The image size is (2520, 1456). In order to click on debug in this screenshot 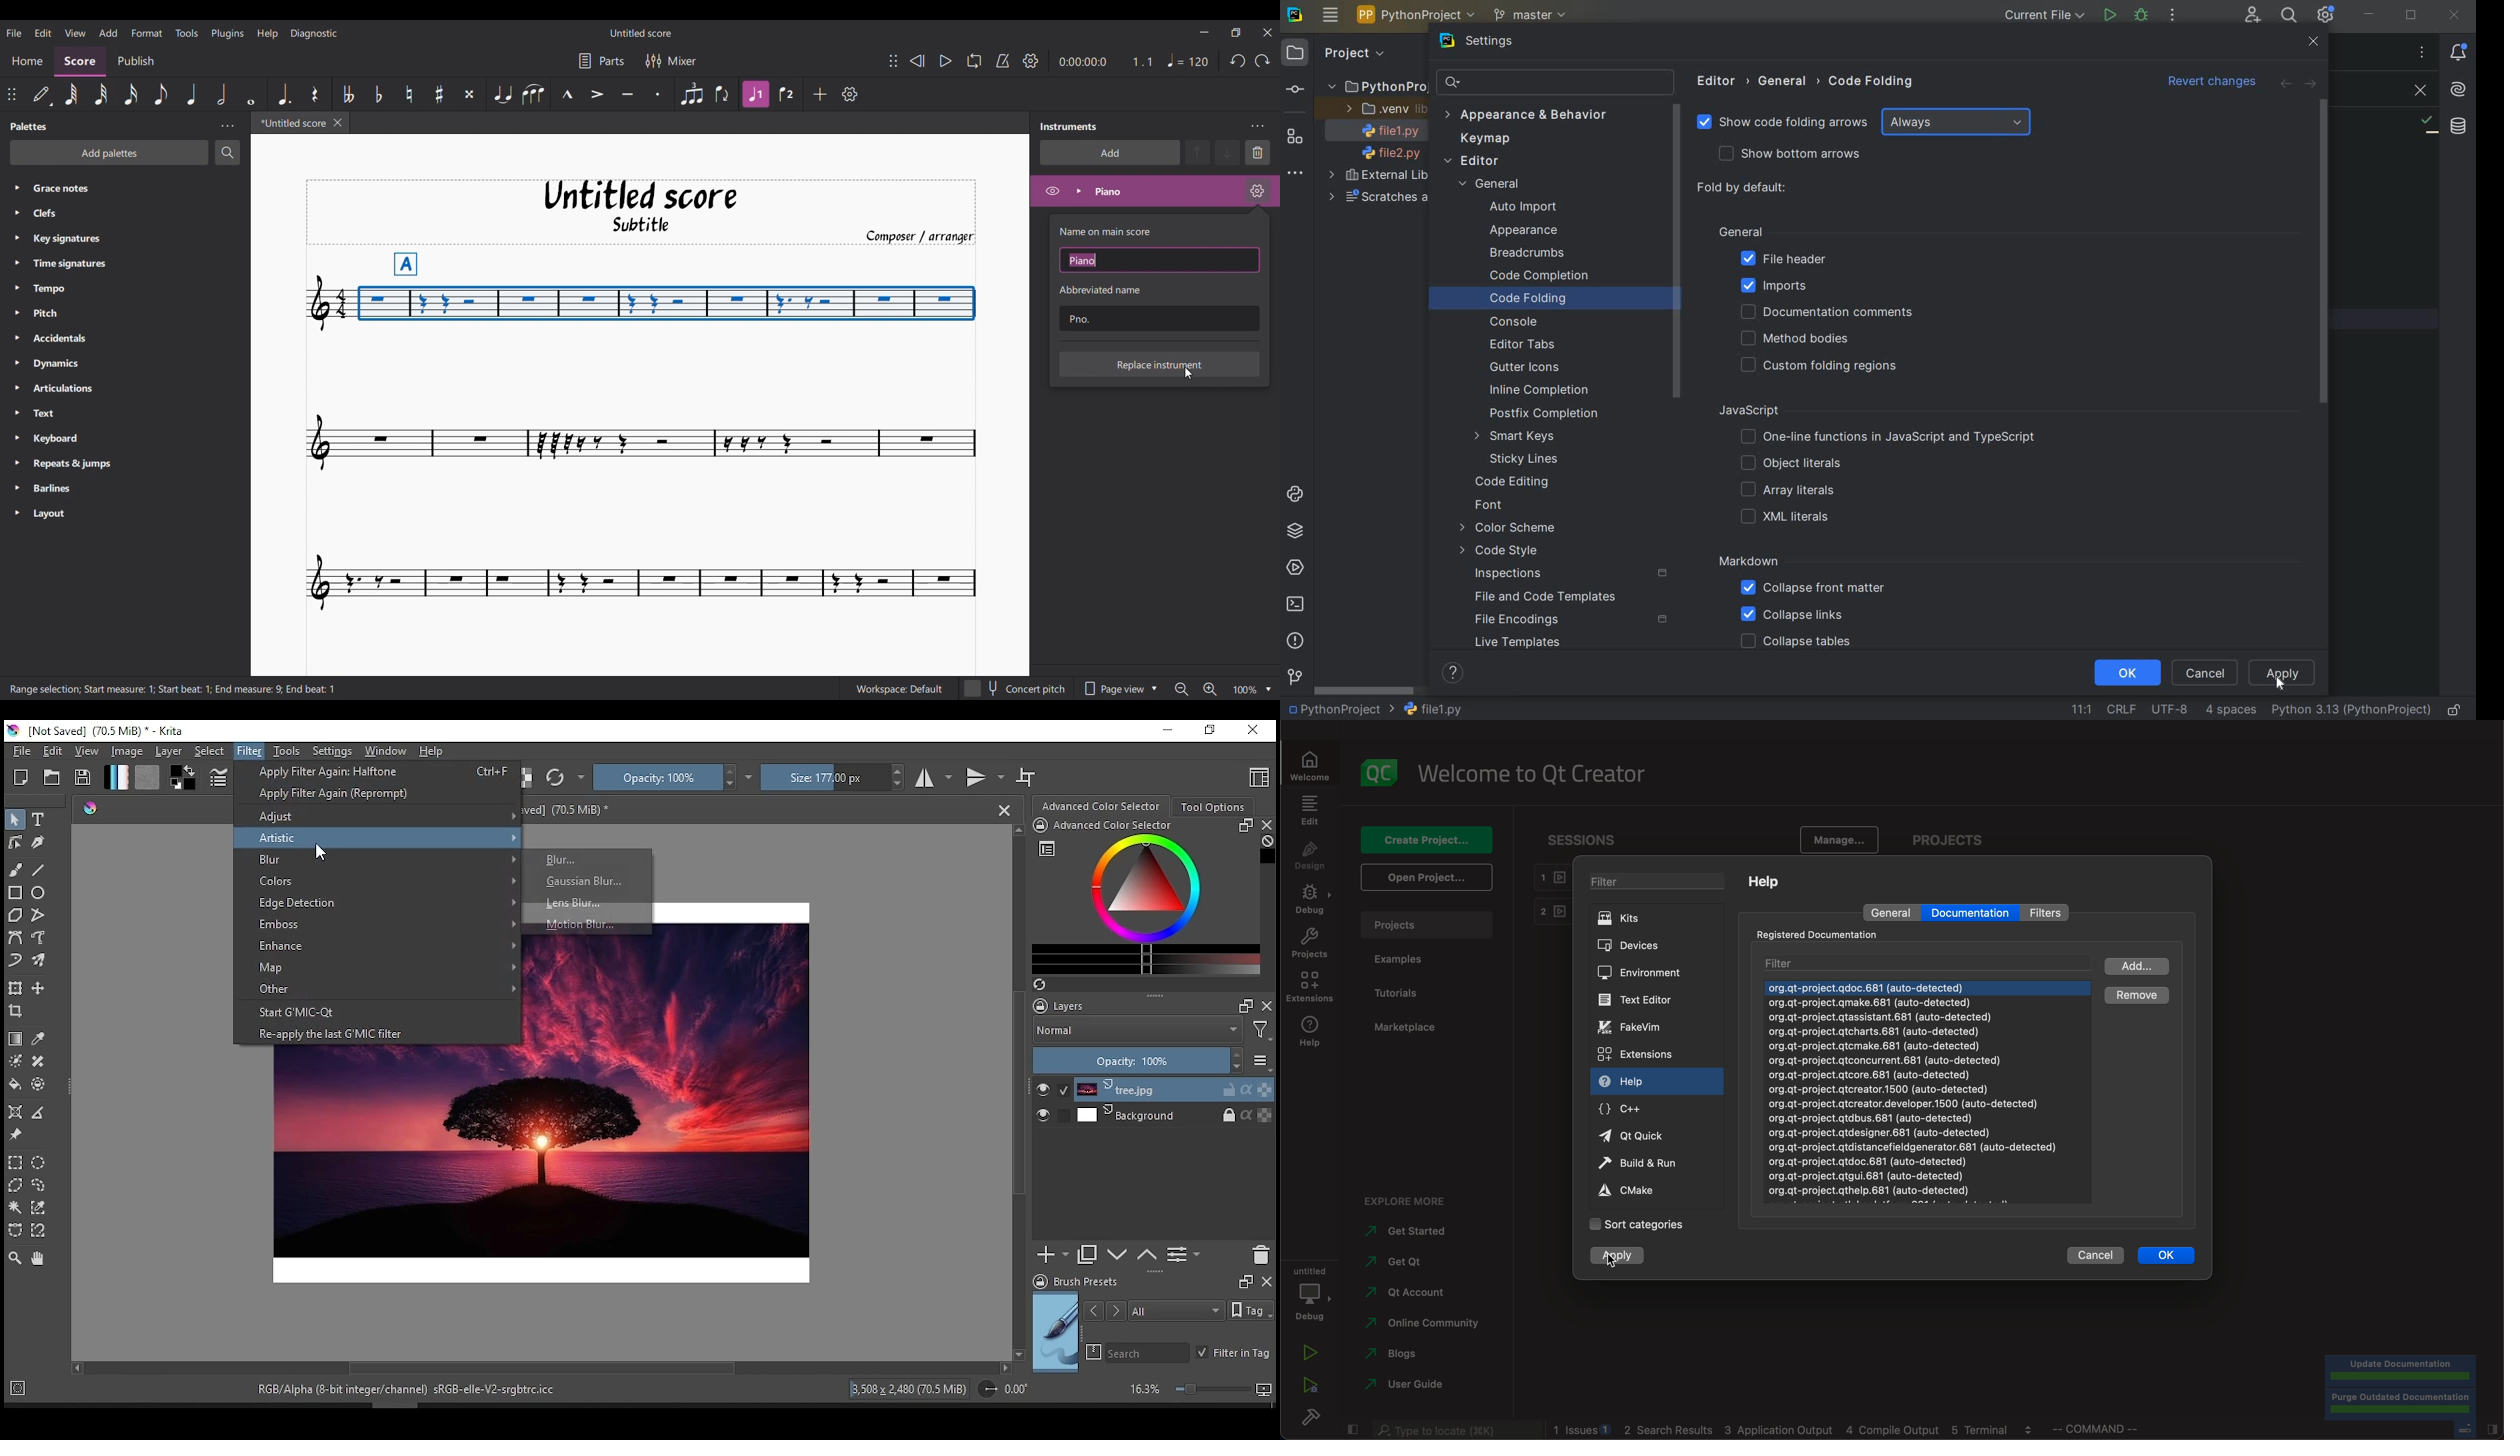, I will do `click(1311, 901)`.